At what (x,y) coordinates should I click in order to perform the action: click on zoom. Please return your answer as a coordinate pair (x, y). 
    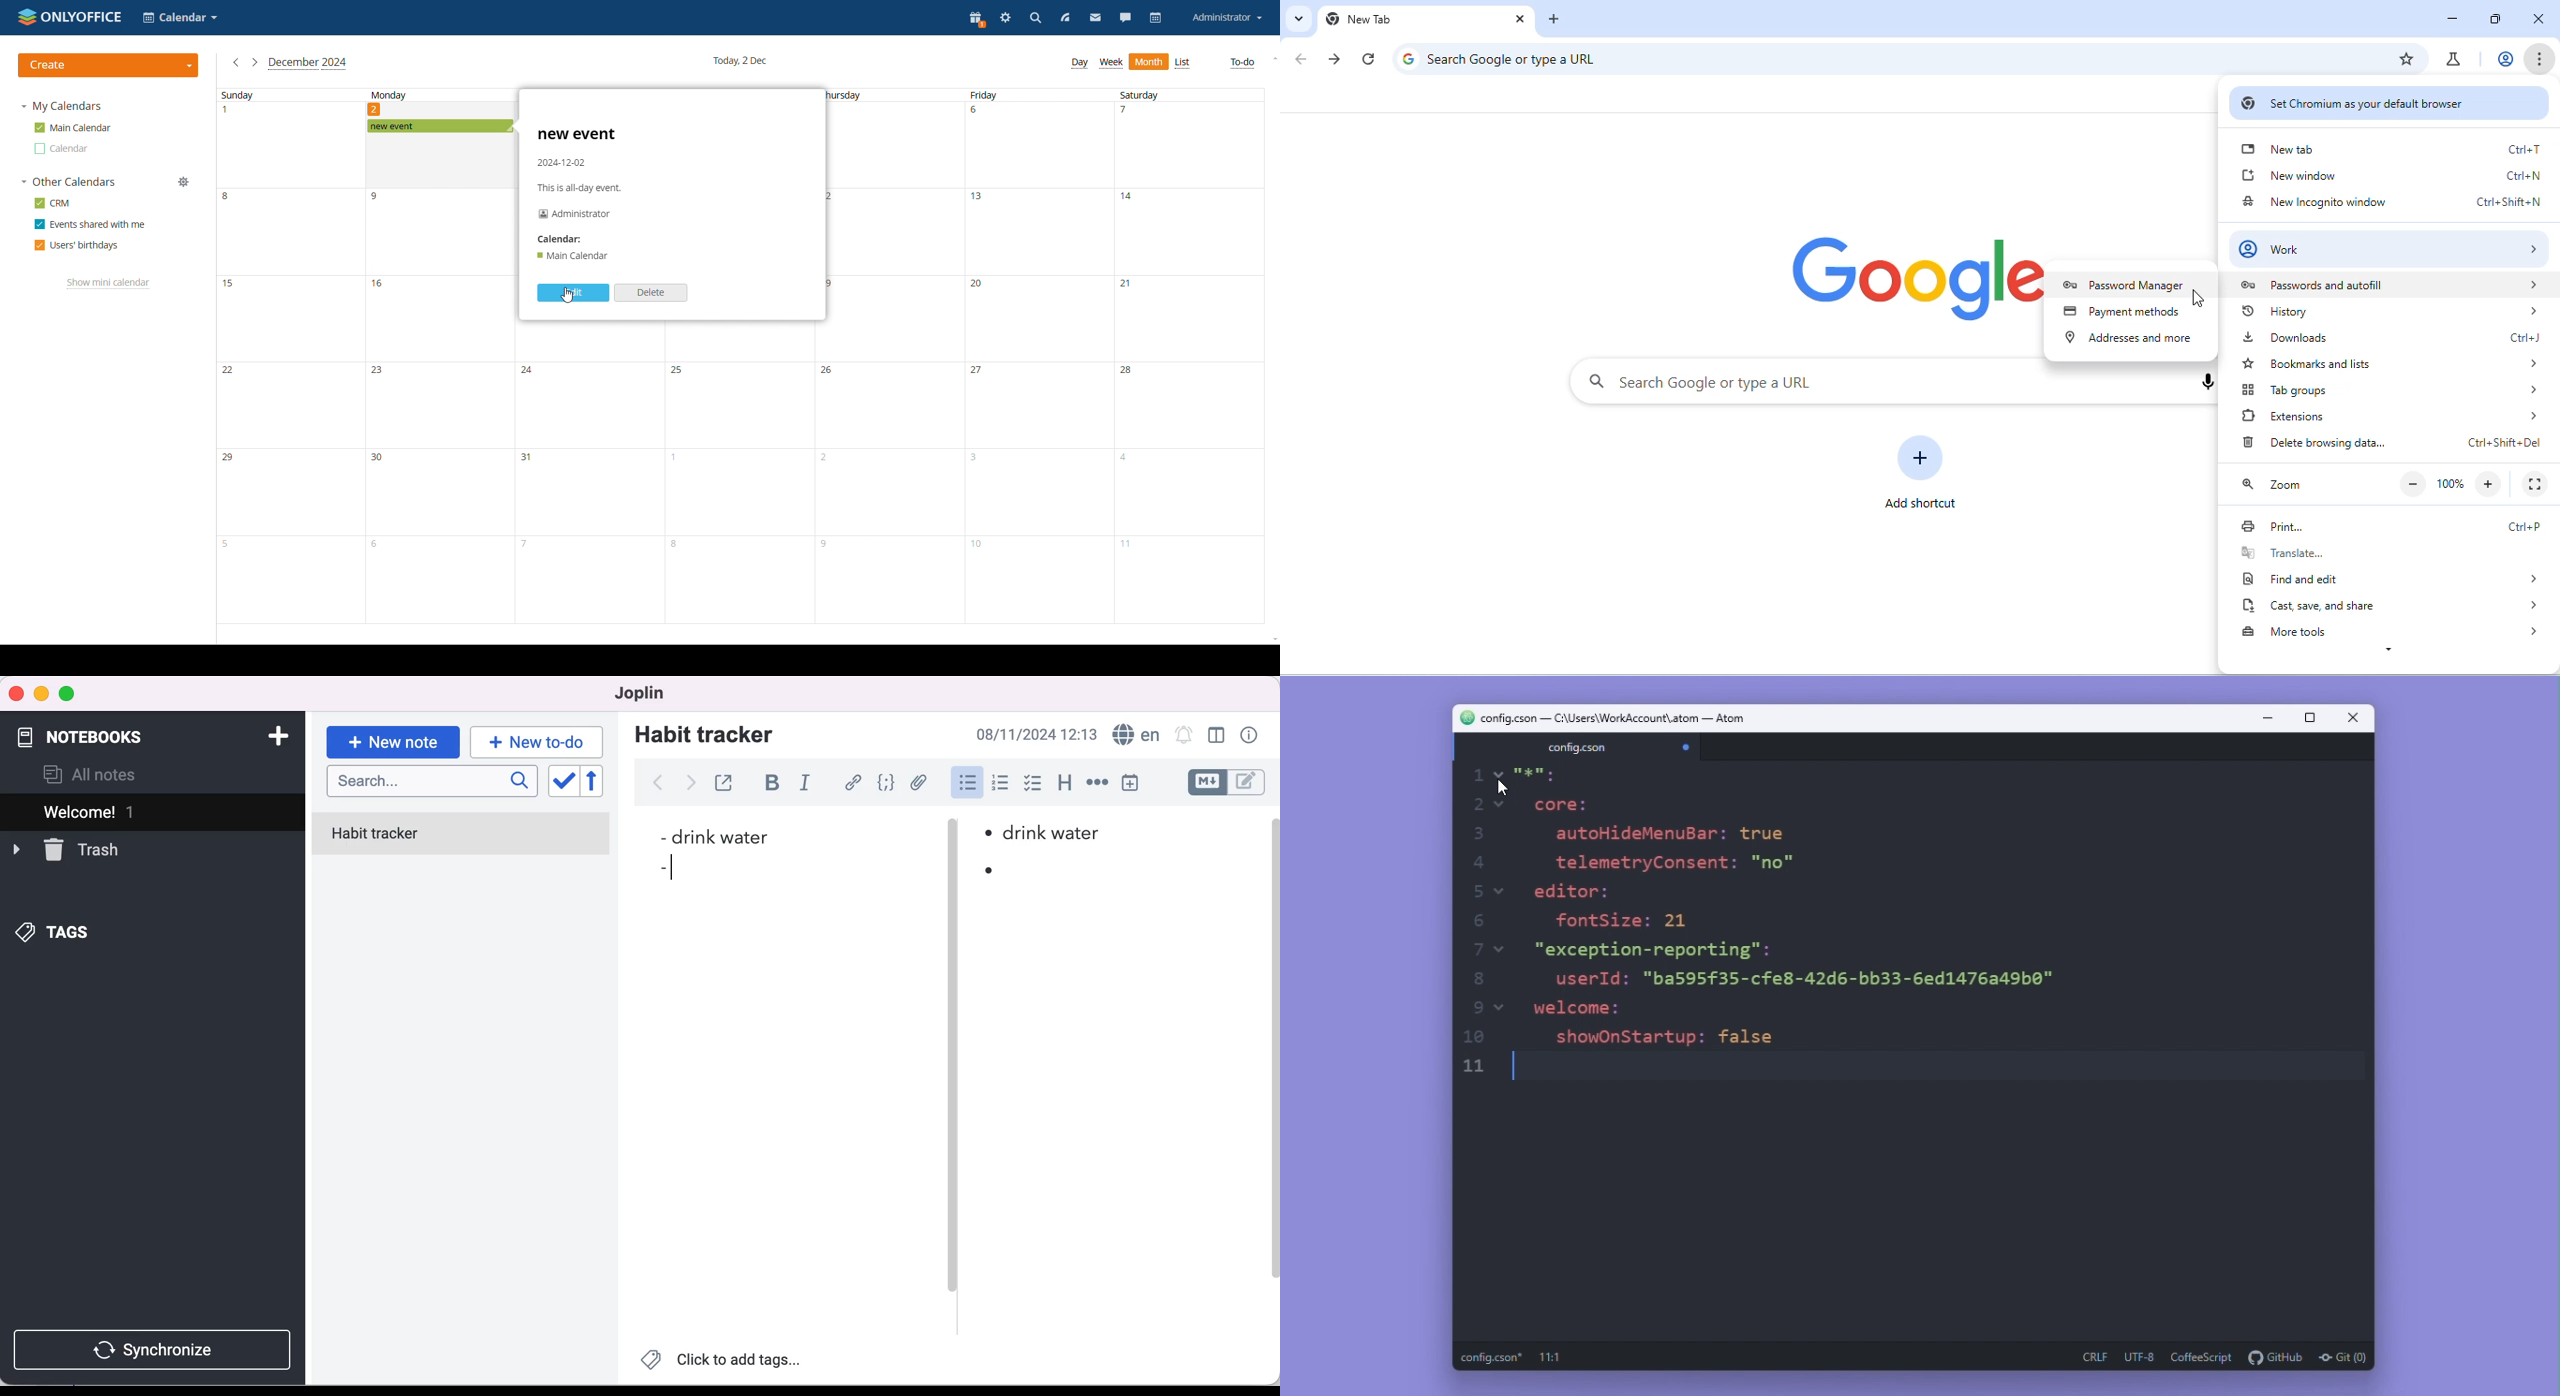
    Looking at the image, I should click on (2388, 483).